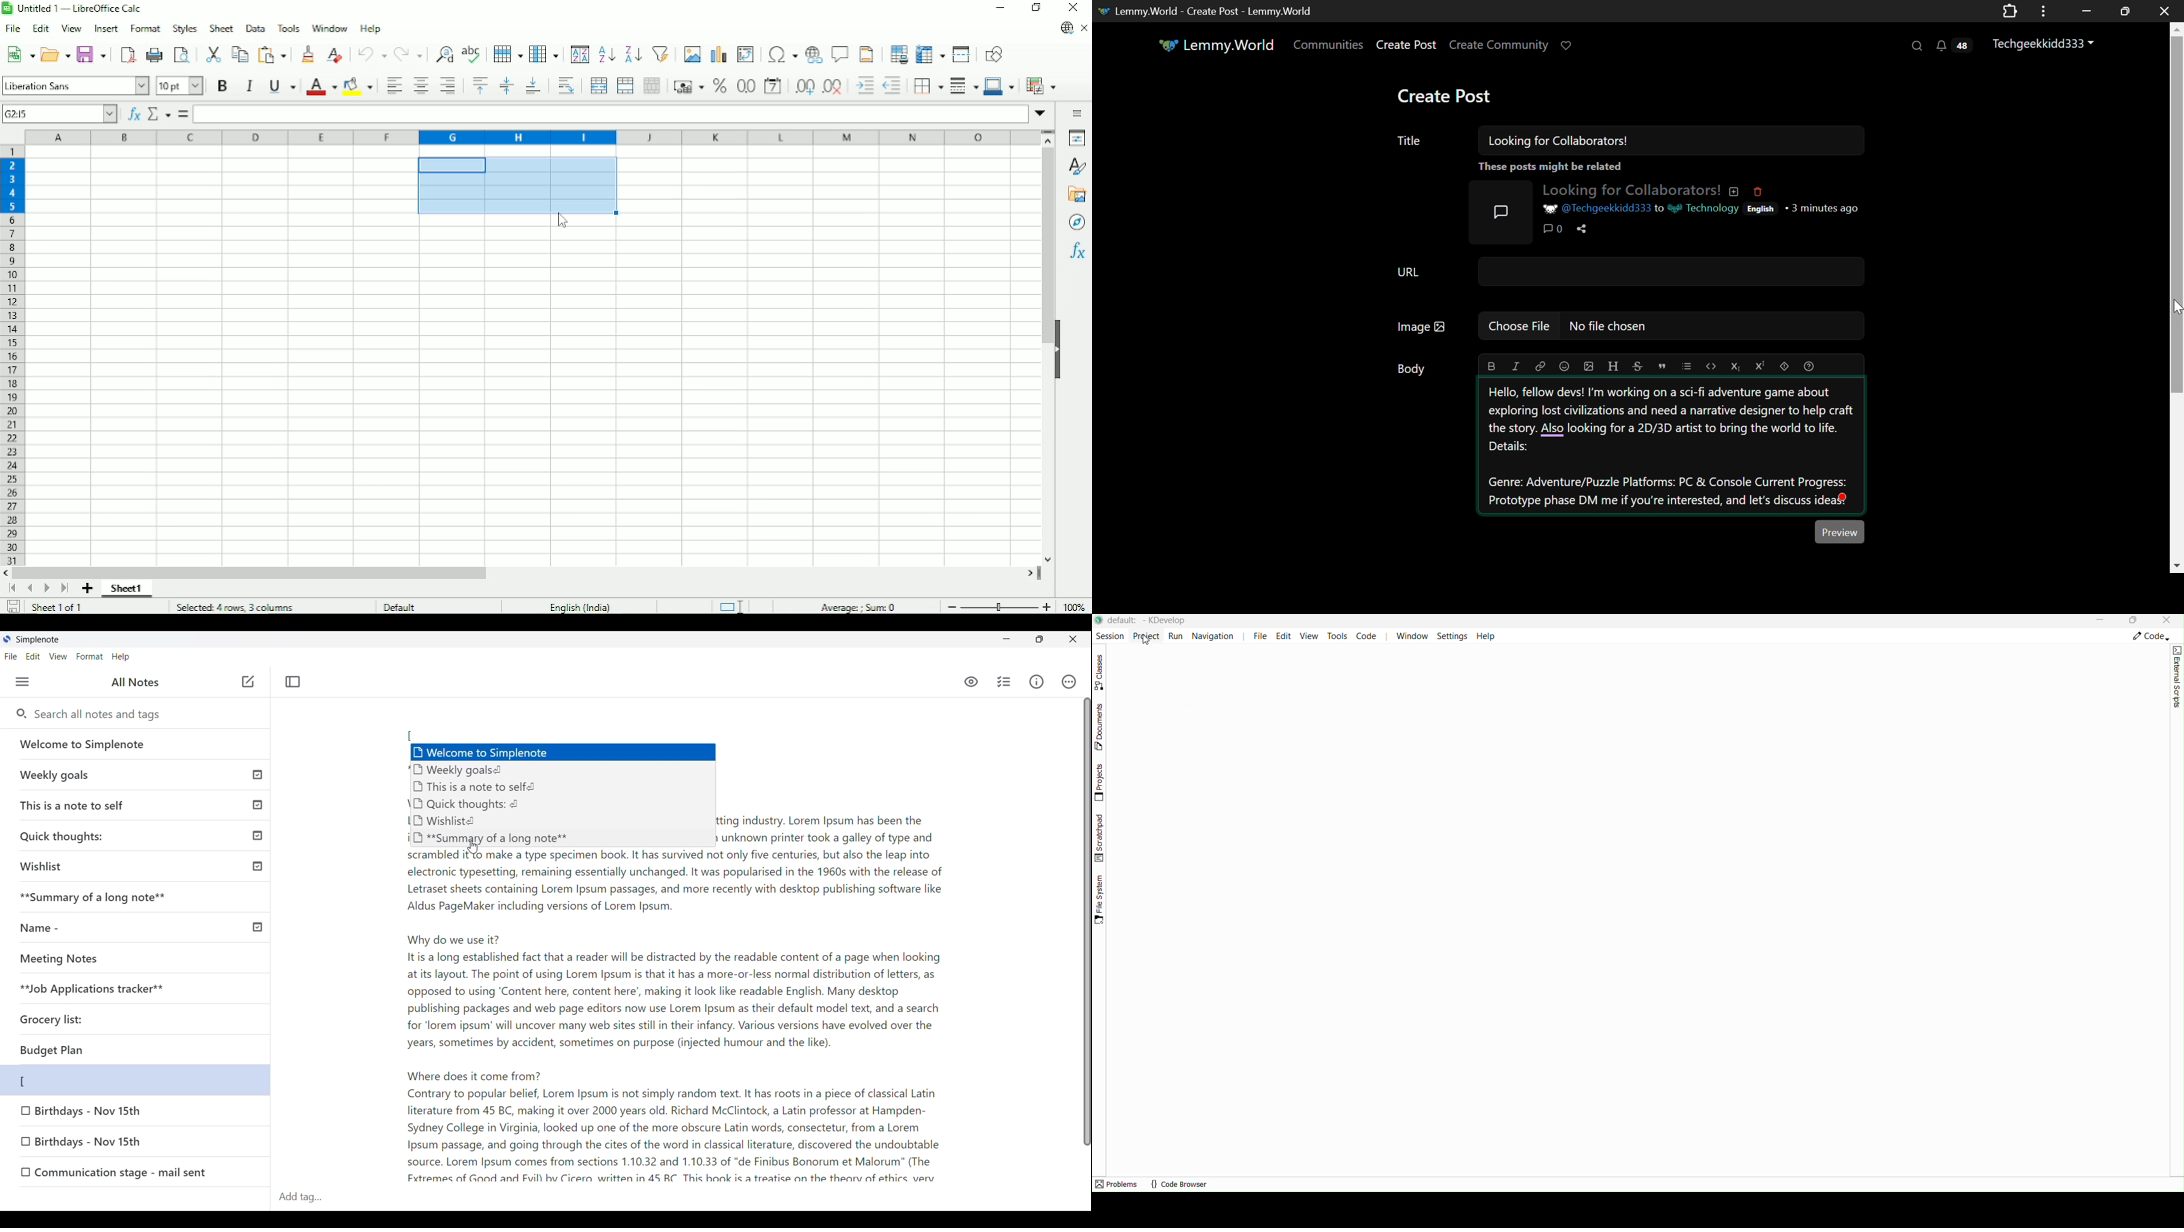 The image size is (2184, 1232). Describe the element at coordinates (19, 56) in the screenshot. I see `New` at that location.